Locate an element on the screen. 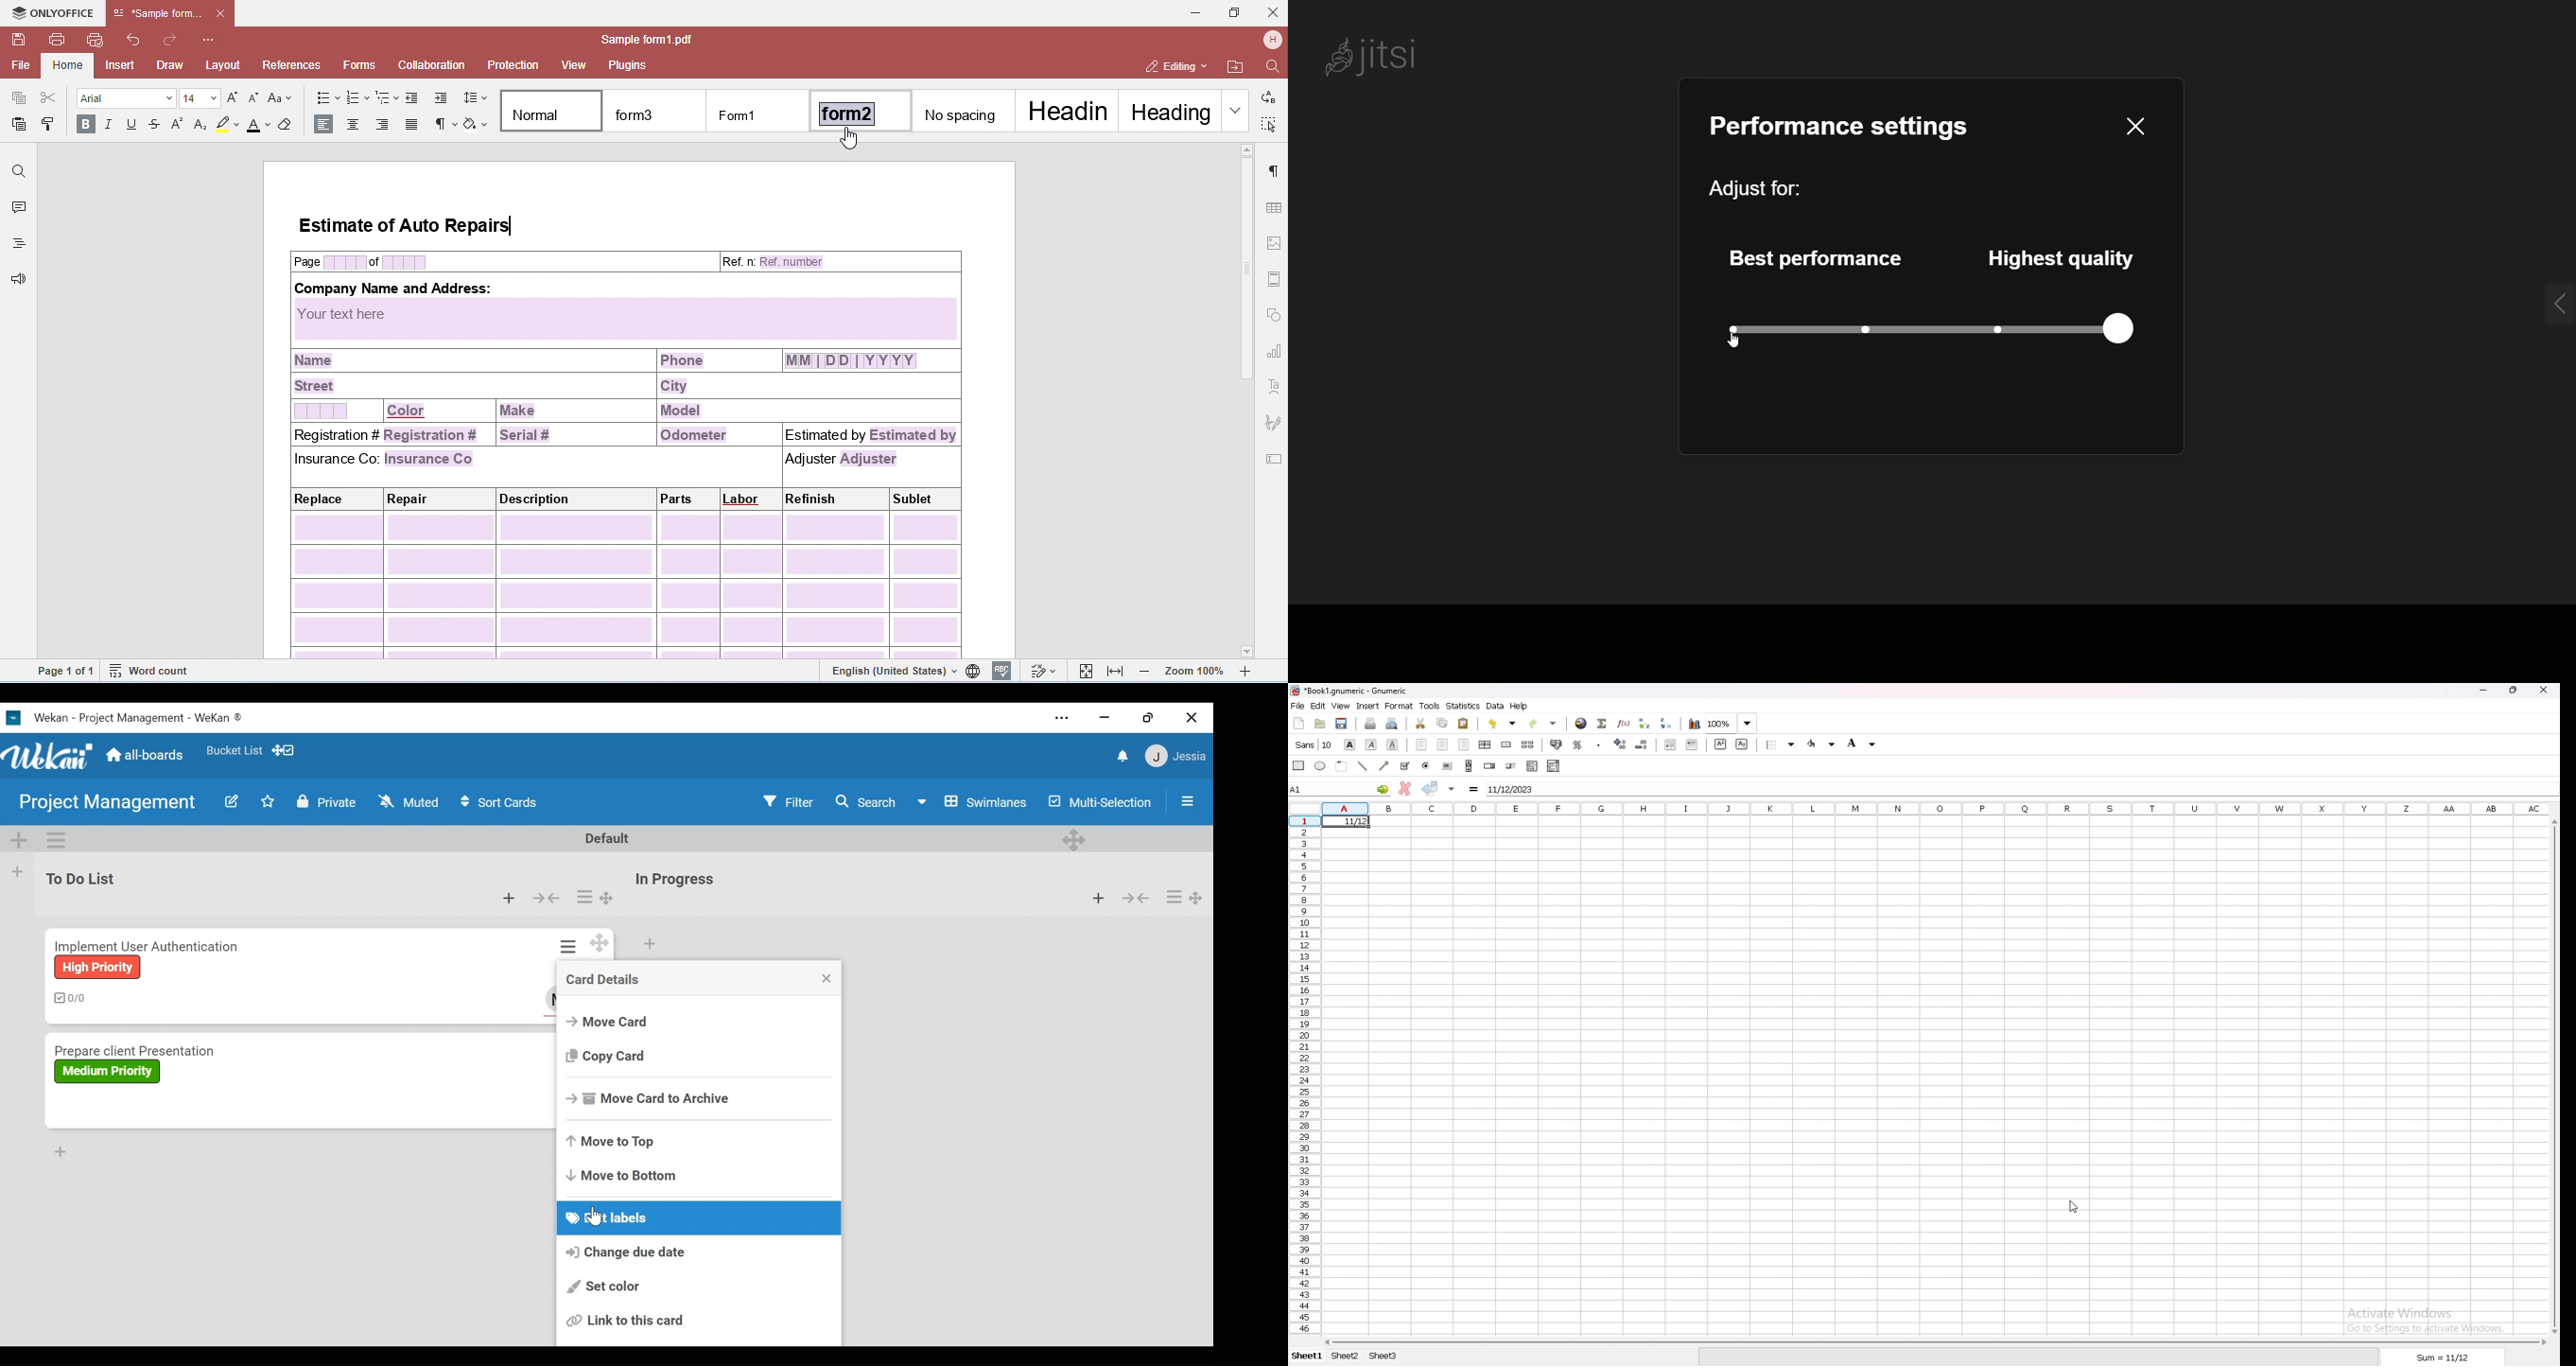 Image resolution: width=2576 pixels, height=1372 pixels. scroll bar is located at coordinates (2553, 1076).